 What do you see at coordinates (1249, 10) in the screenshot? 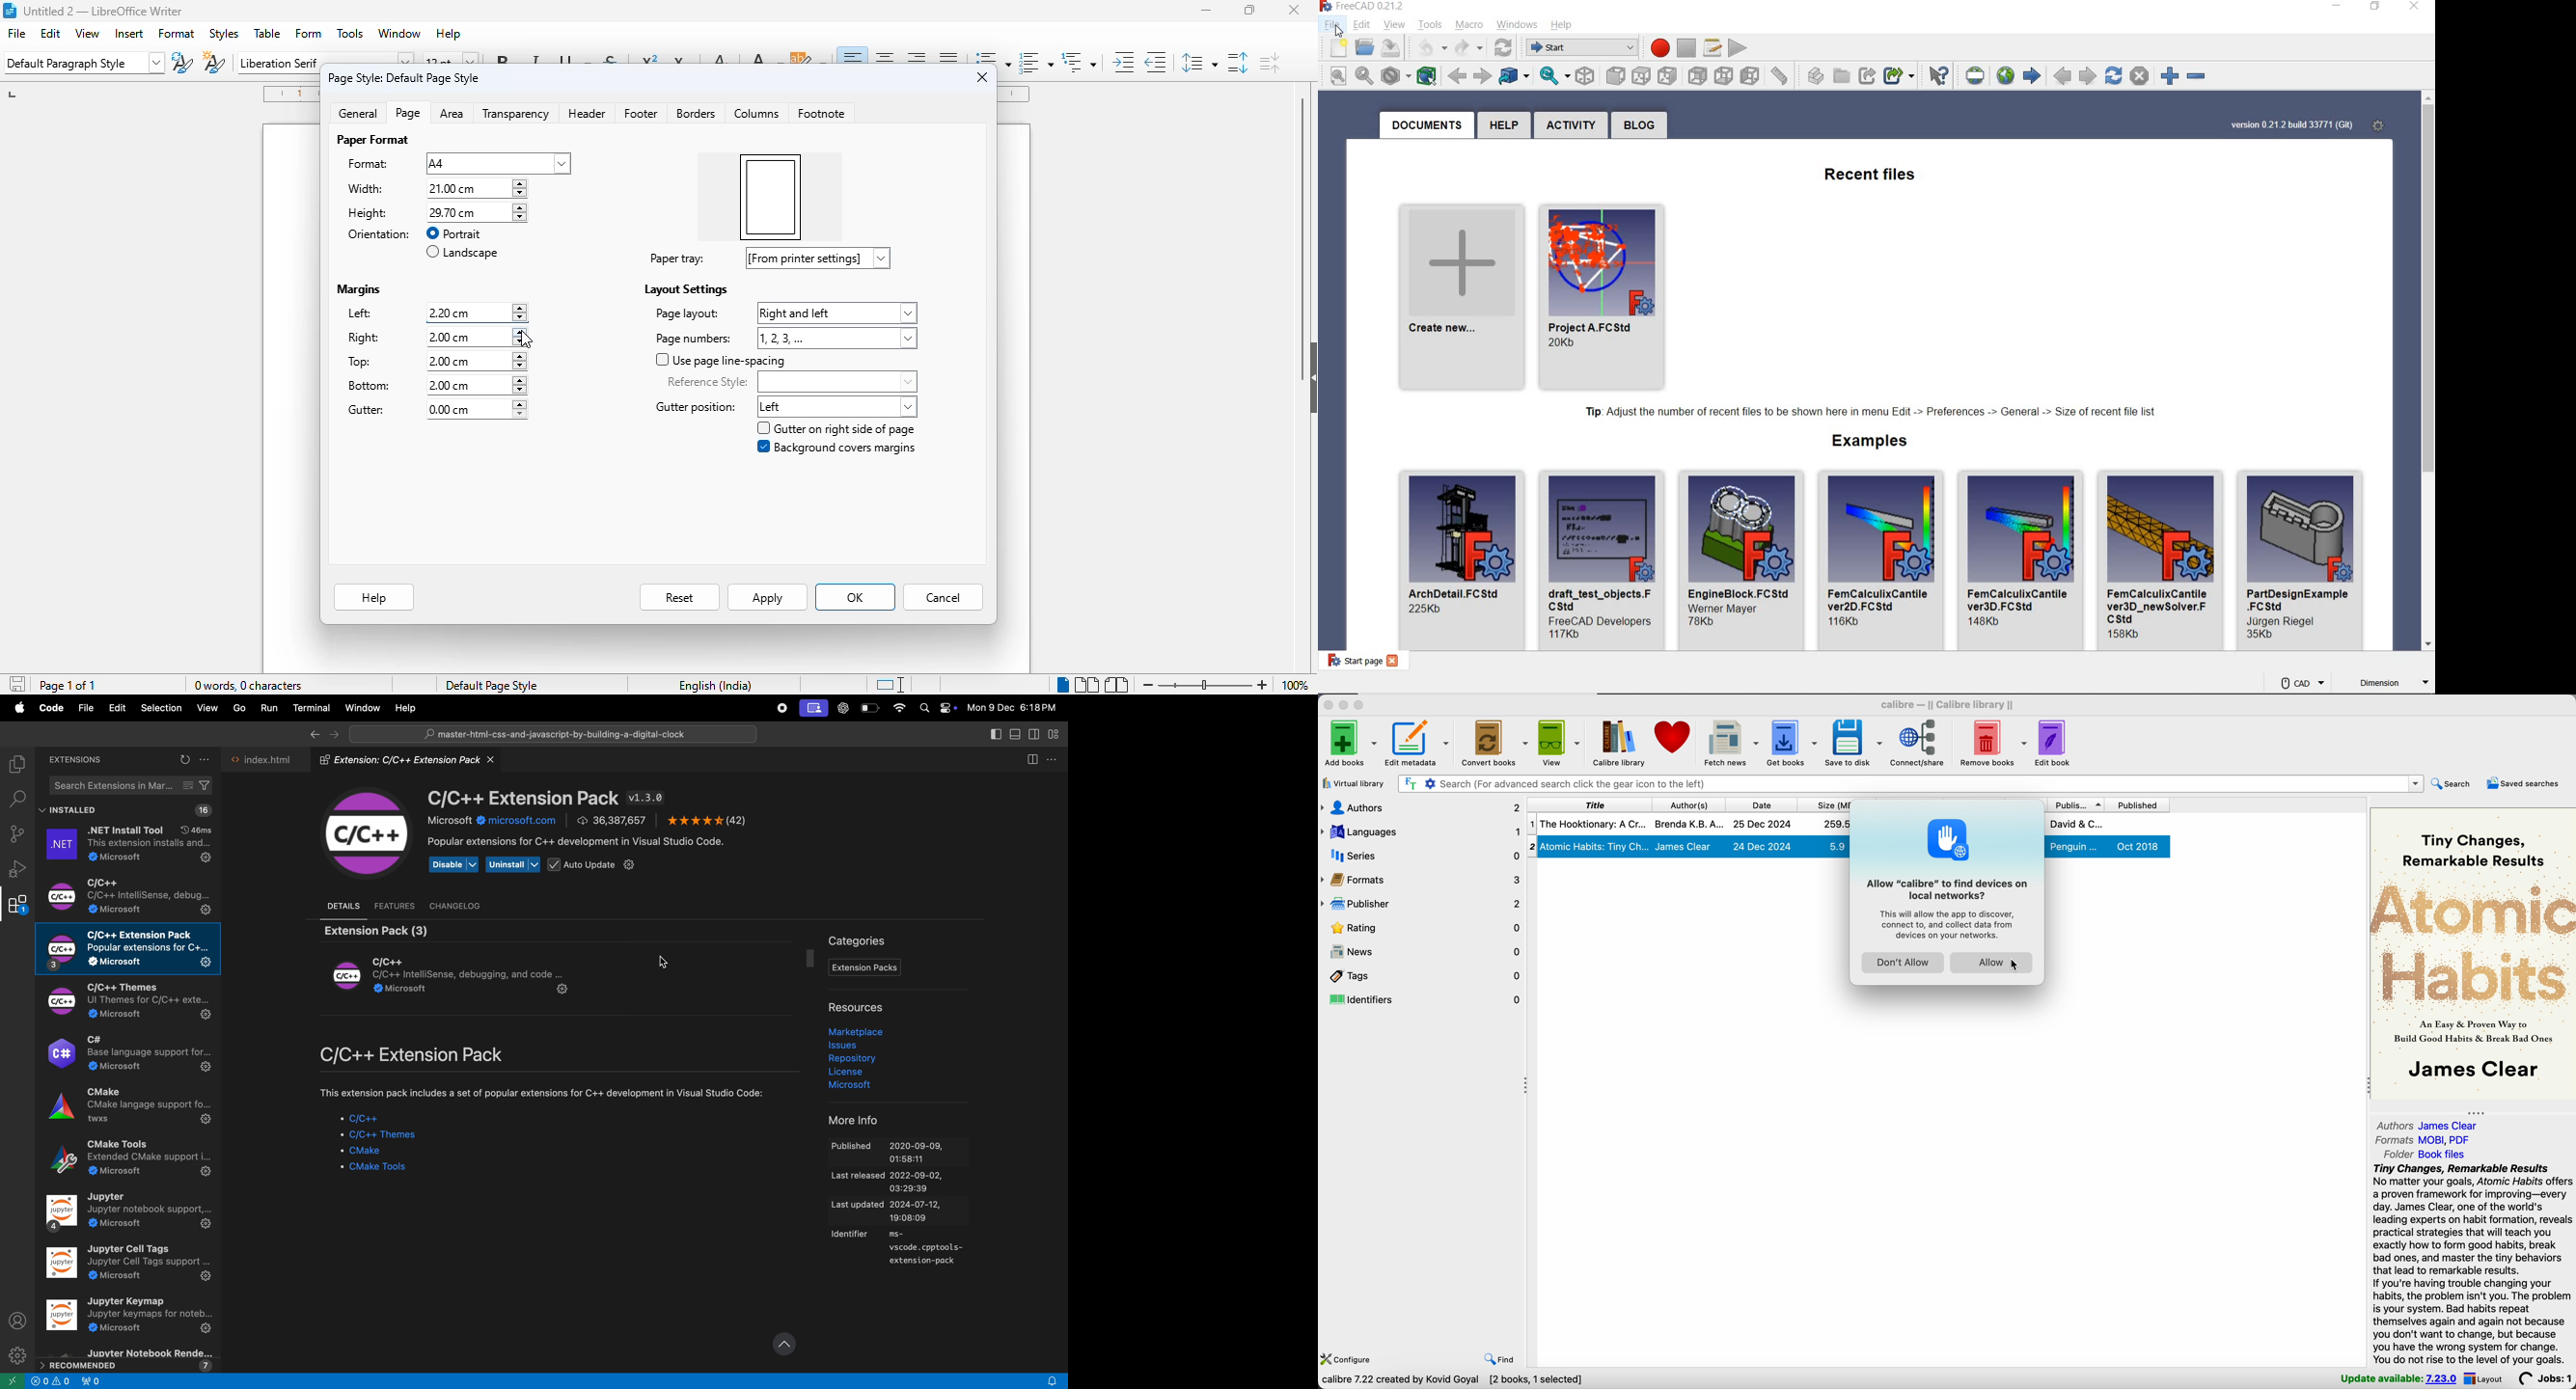
I see `maximize` at bounding box center [1249, 10].